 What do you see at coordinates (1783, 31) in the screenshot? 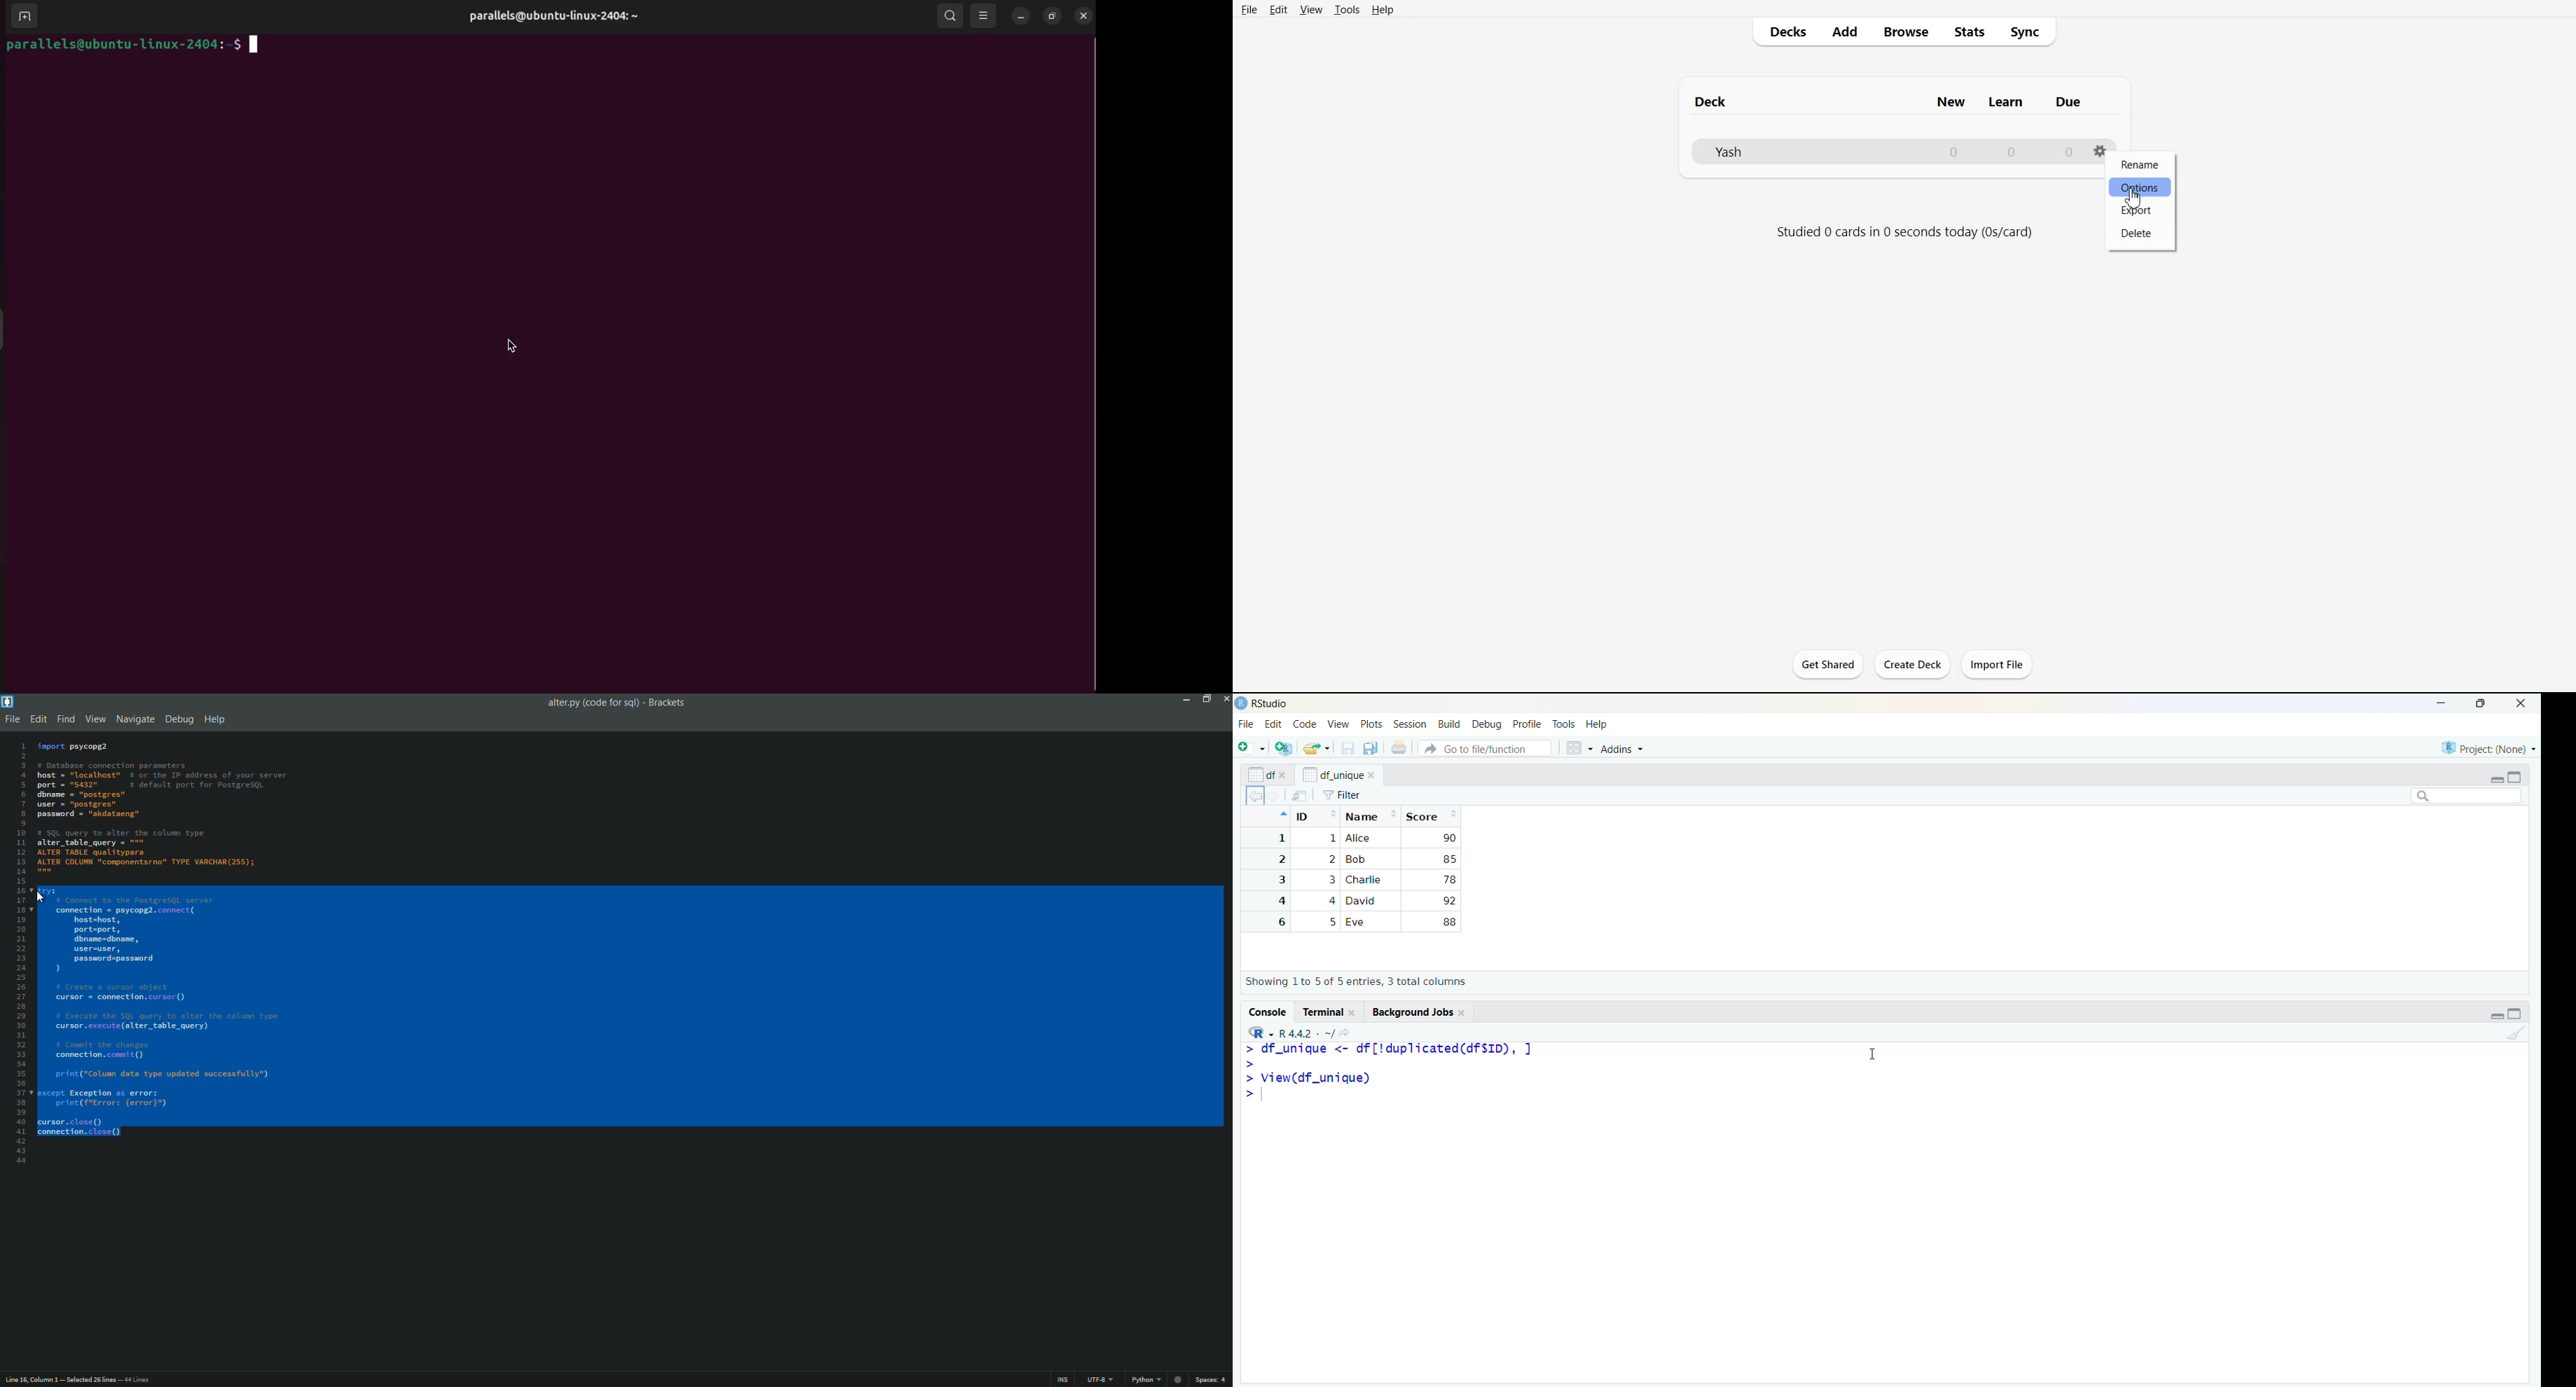
I see `Decks` at bounding box center [1783, 31].